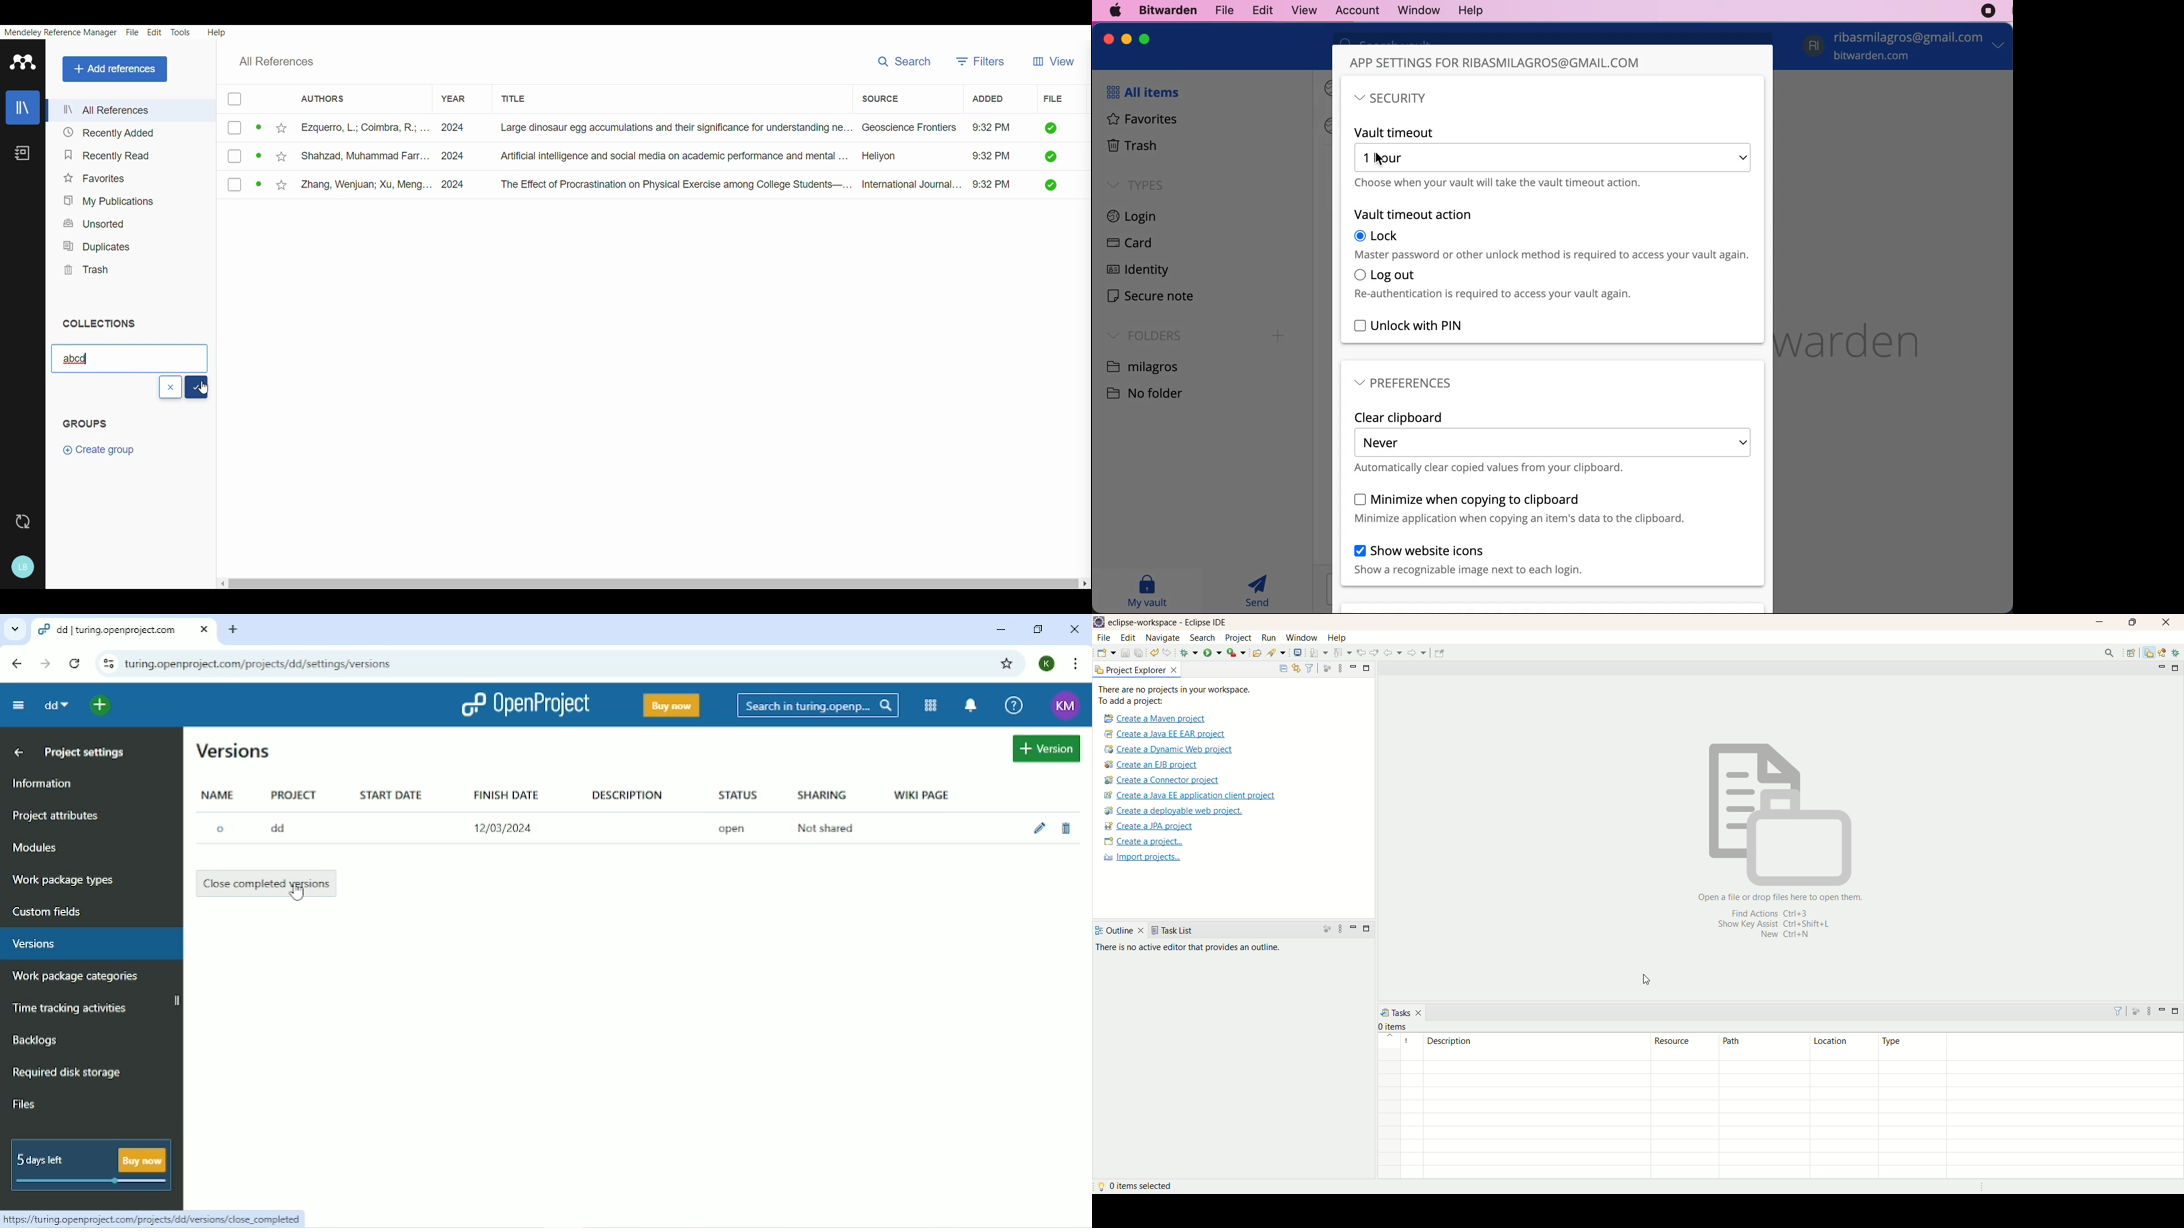 The image size is (2184, 1232). I want to click on File, so click(132, 31).